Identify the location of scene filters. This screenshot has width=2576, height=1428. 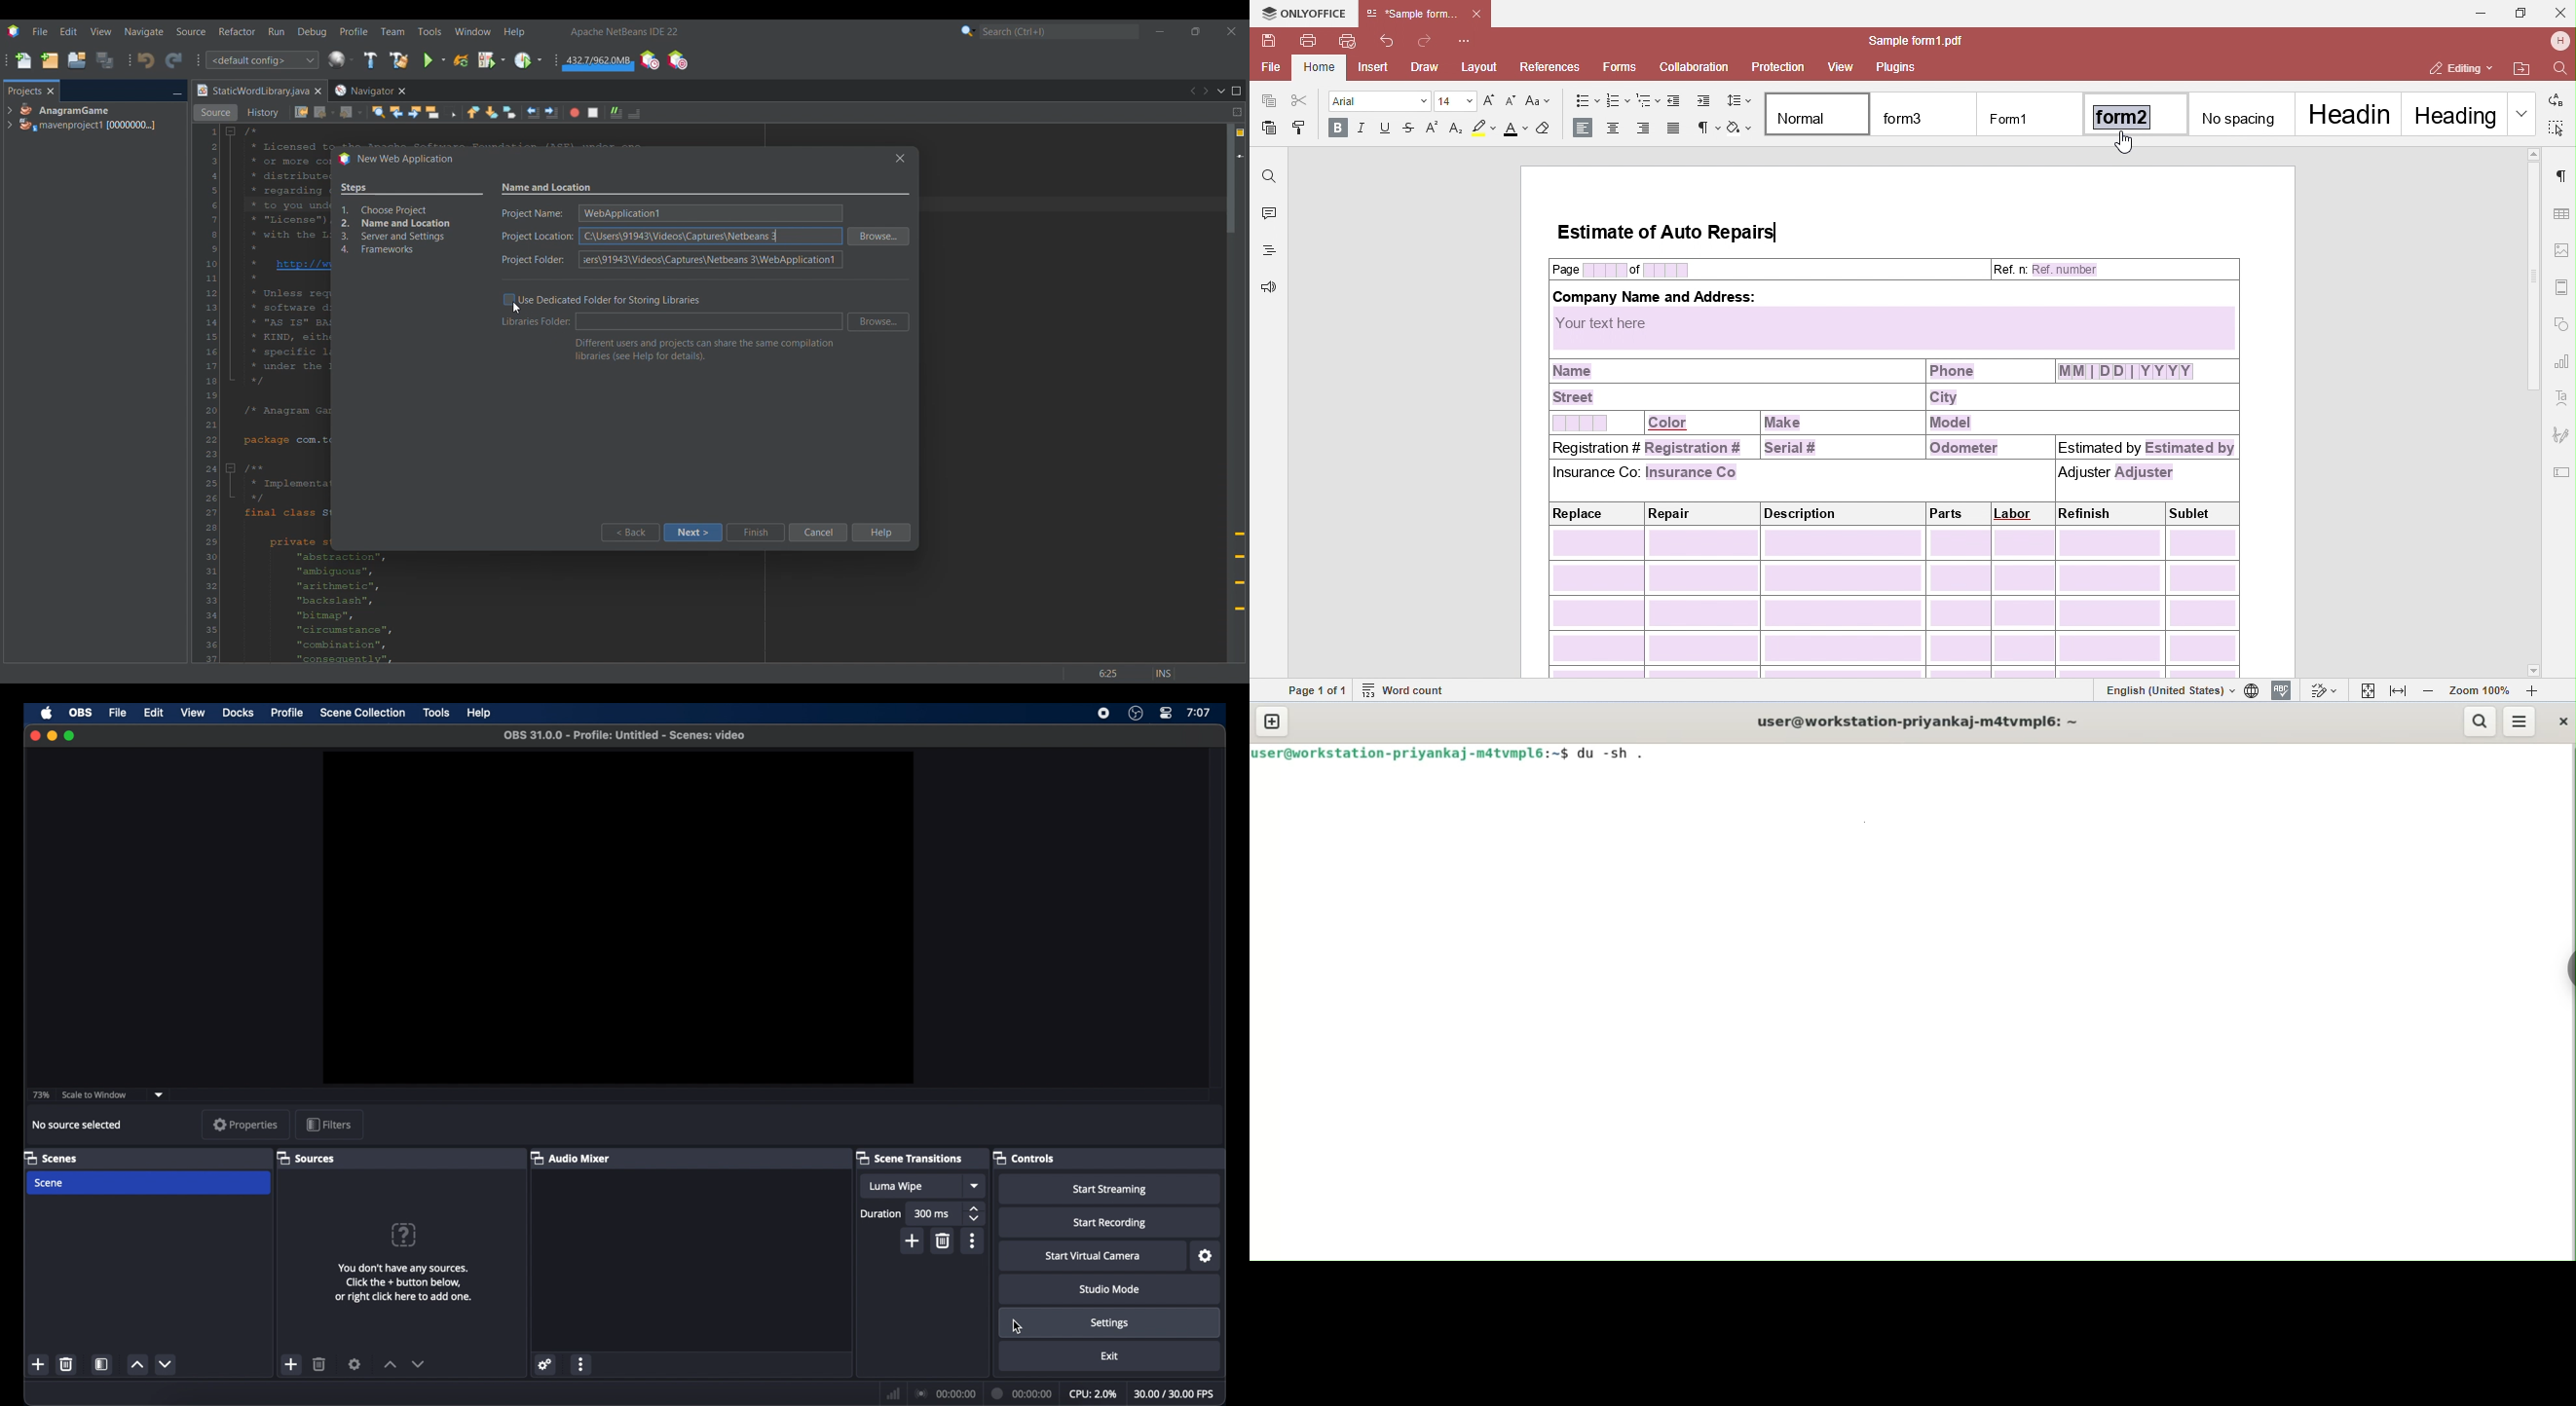
(102, 1364).